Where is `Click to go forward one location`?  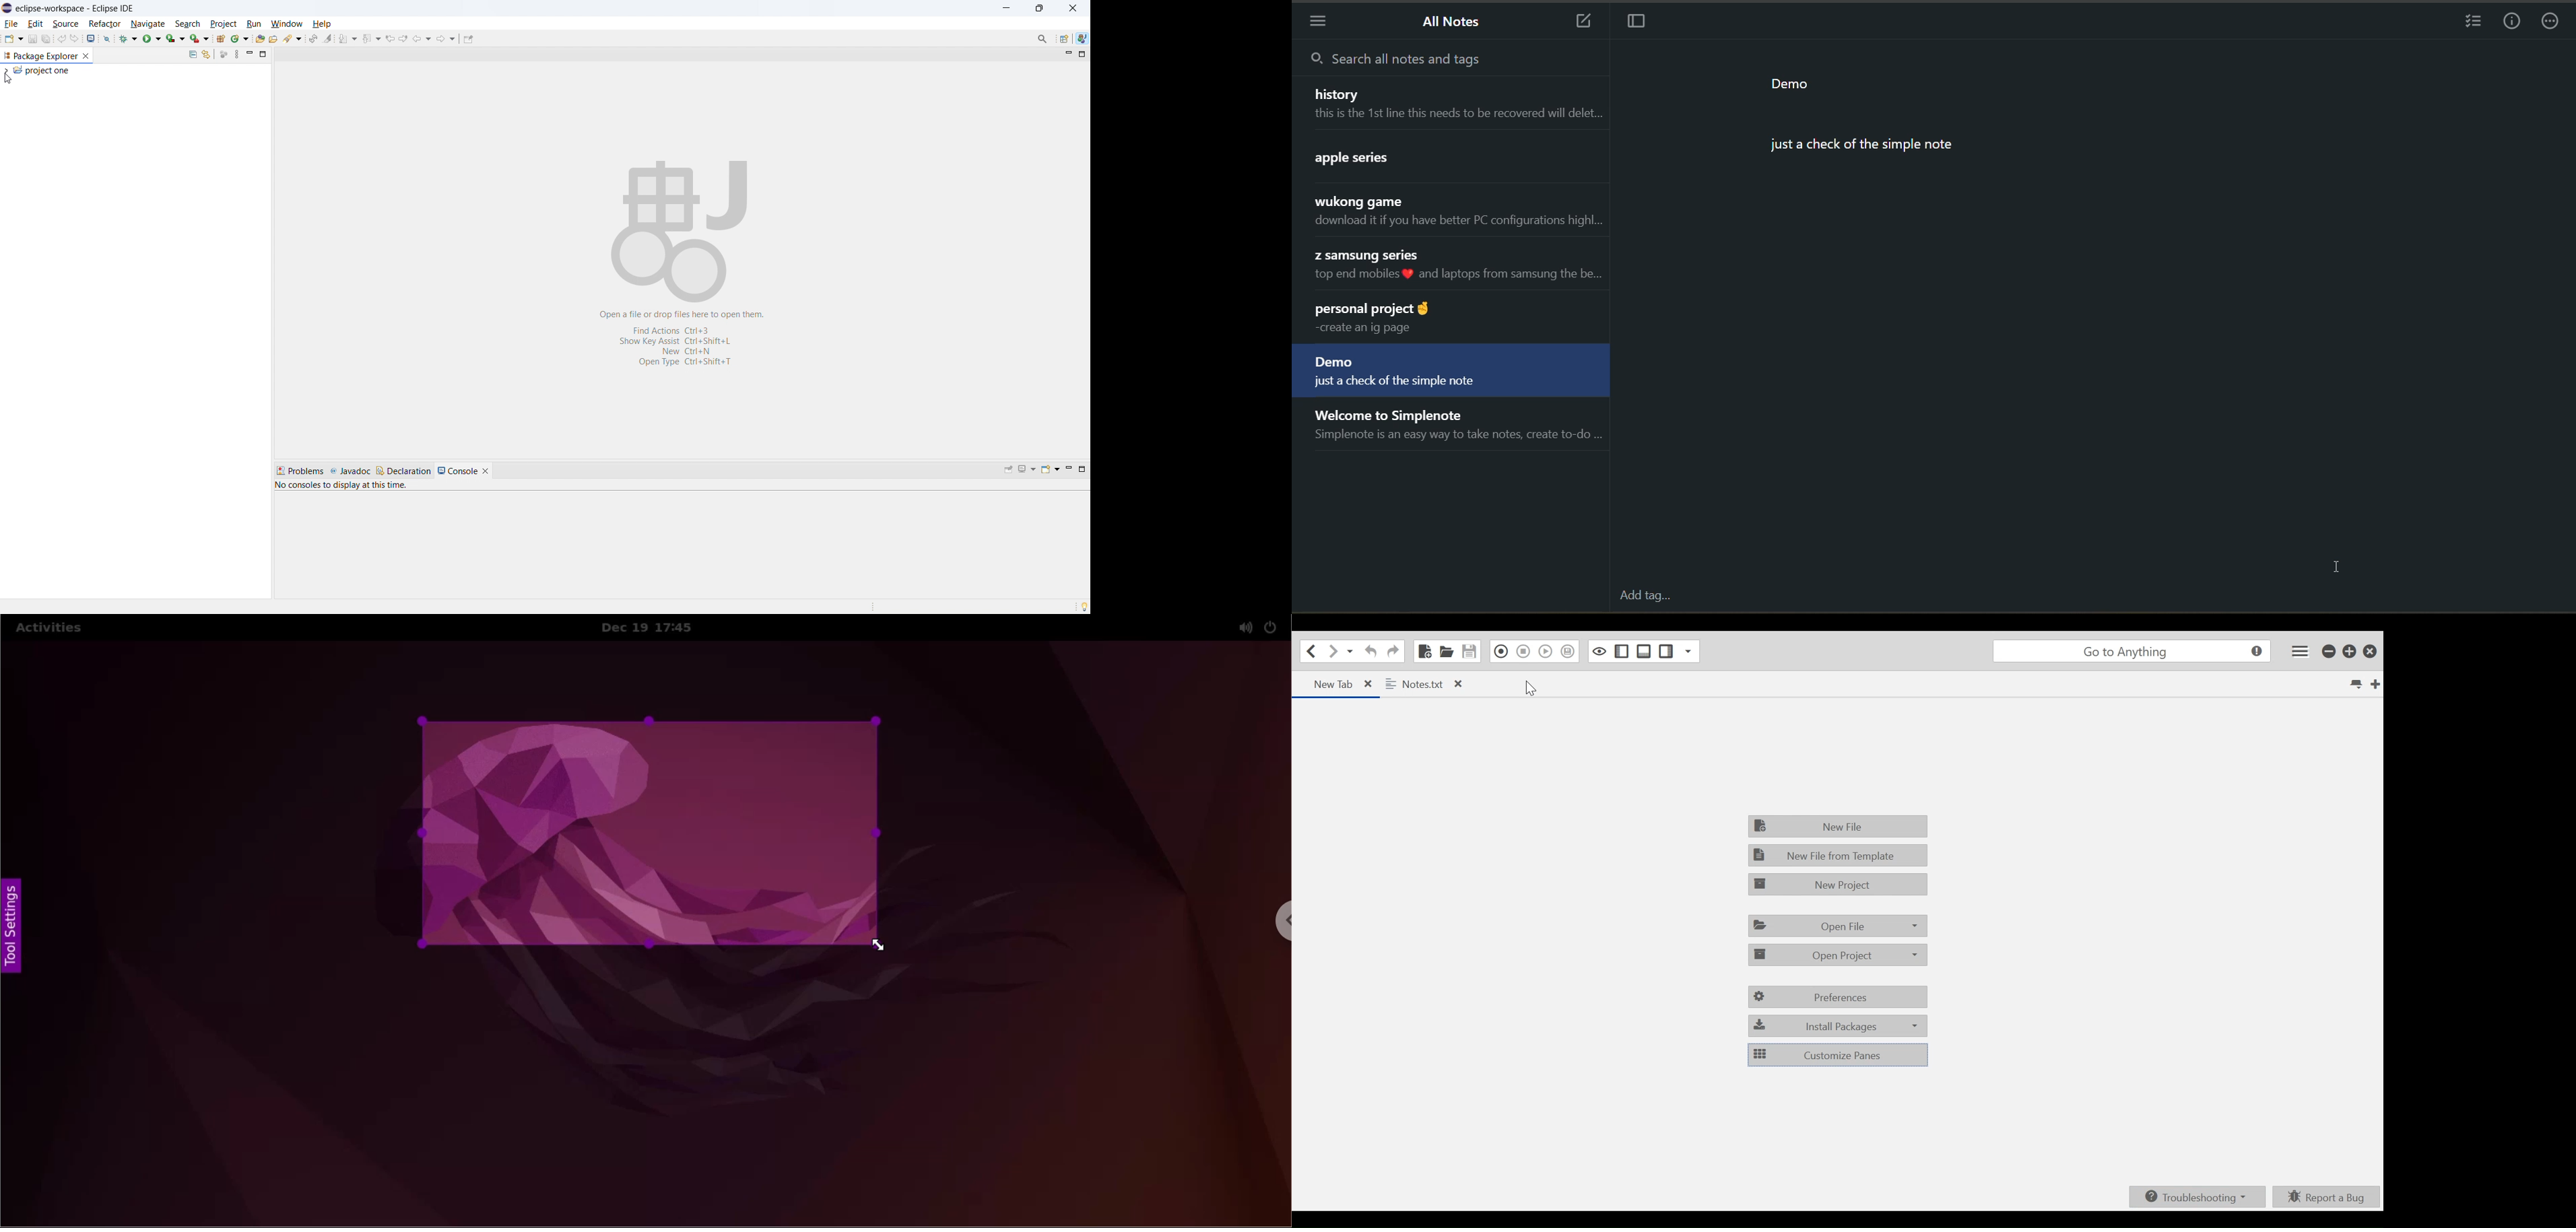 Click to go forward one location is located at coordinates (1332, 652).